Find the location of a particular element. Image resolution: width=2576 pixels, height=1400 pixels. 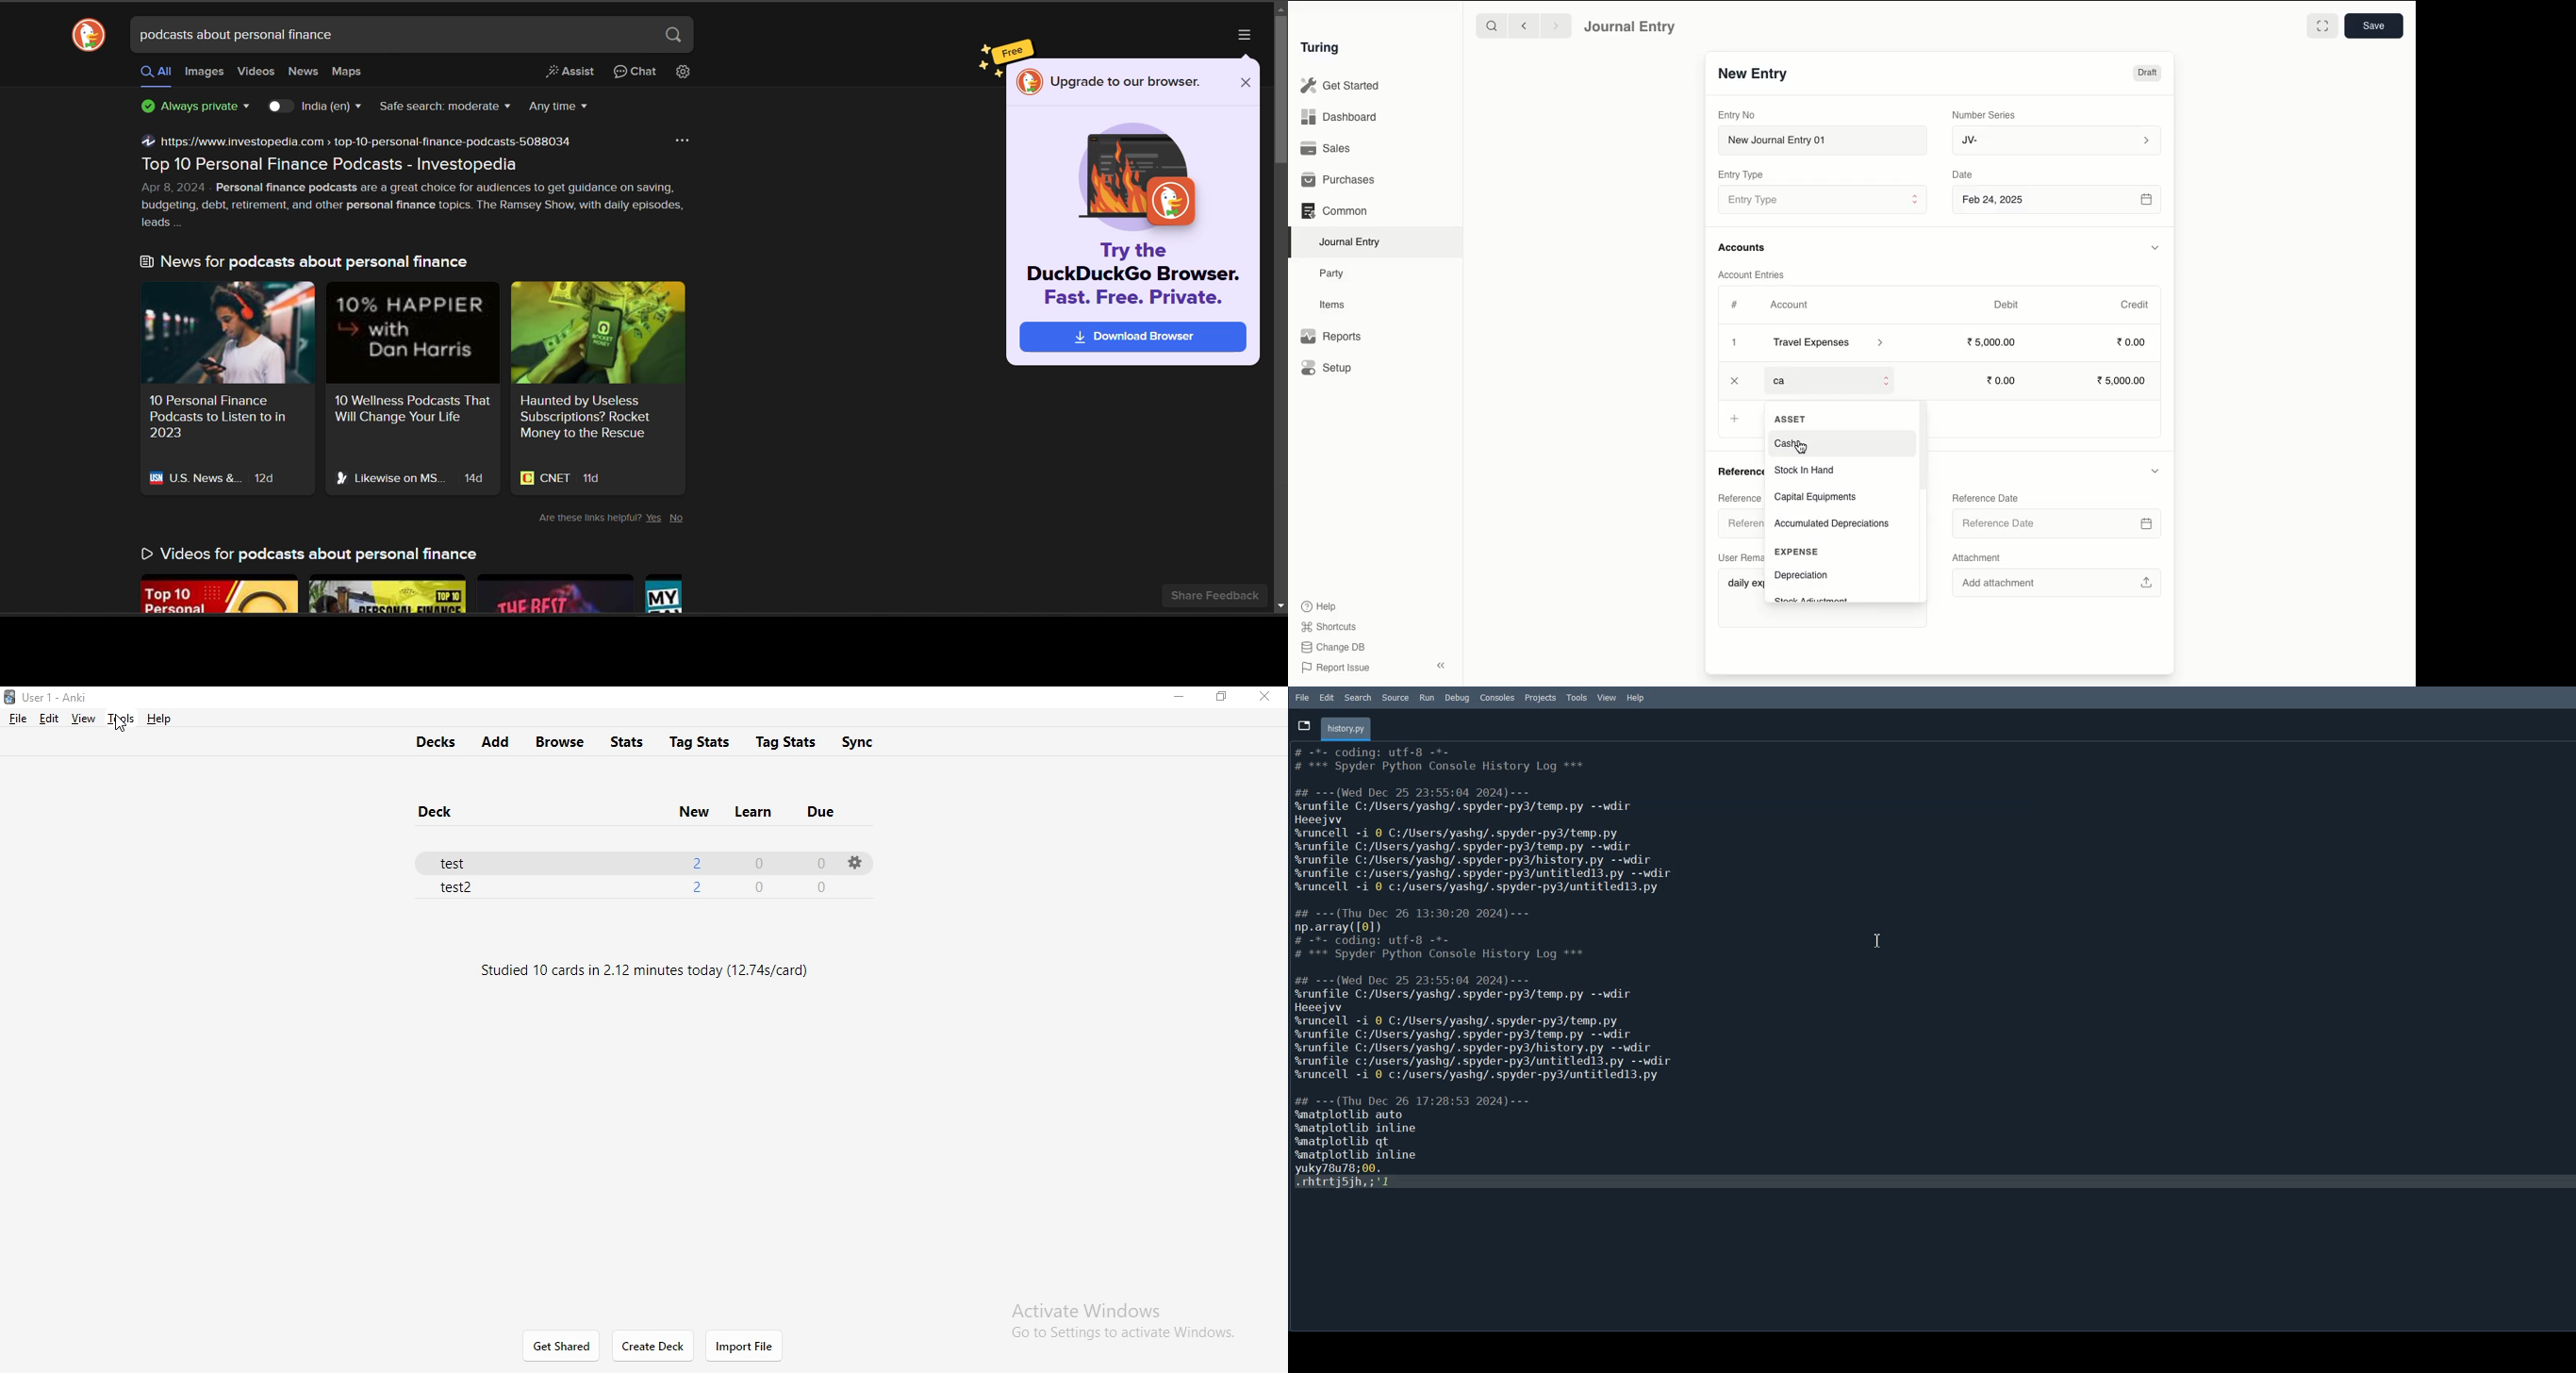

Credit is located at coordinates (2137, 305).